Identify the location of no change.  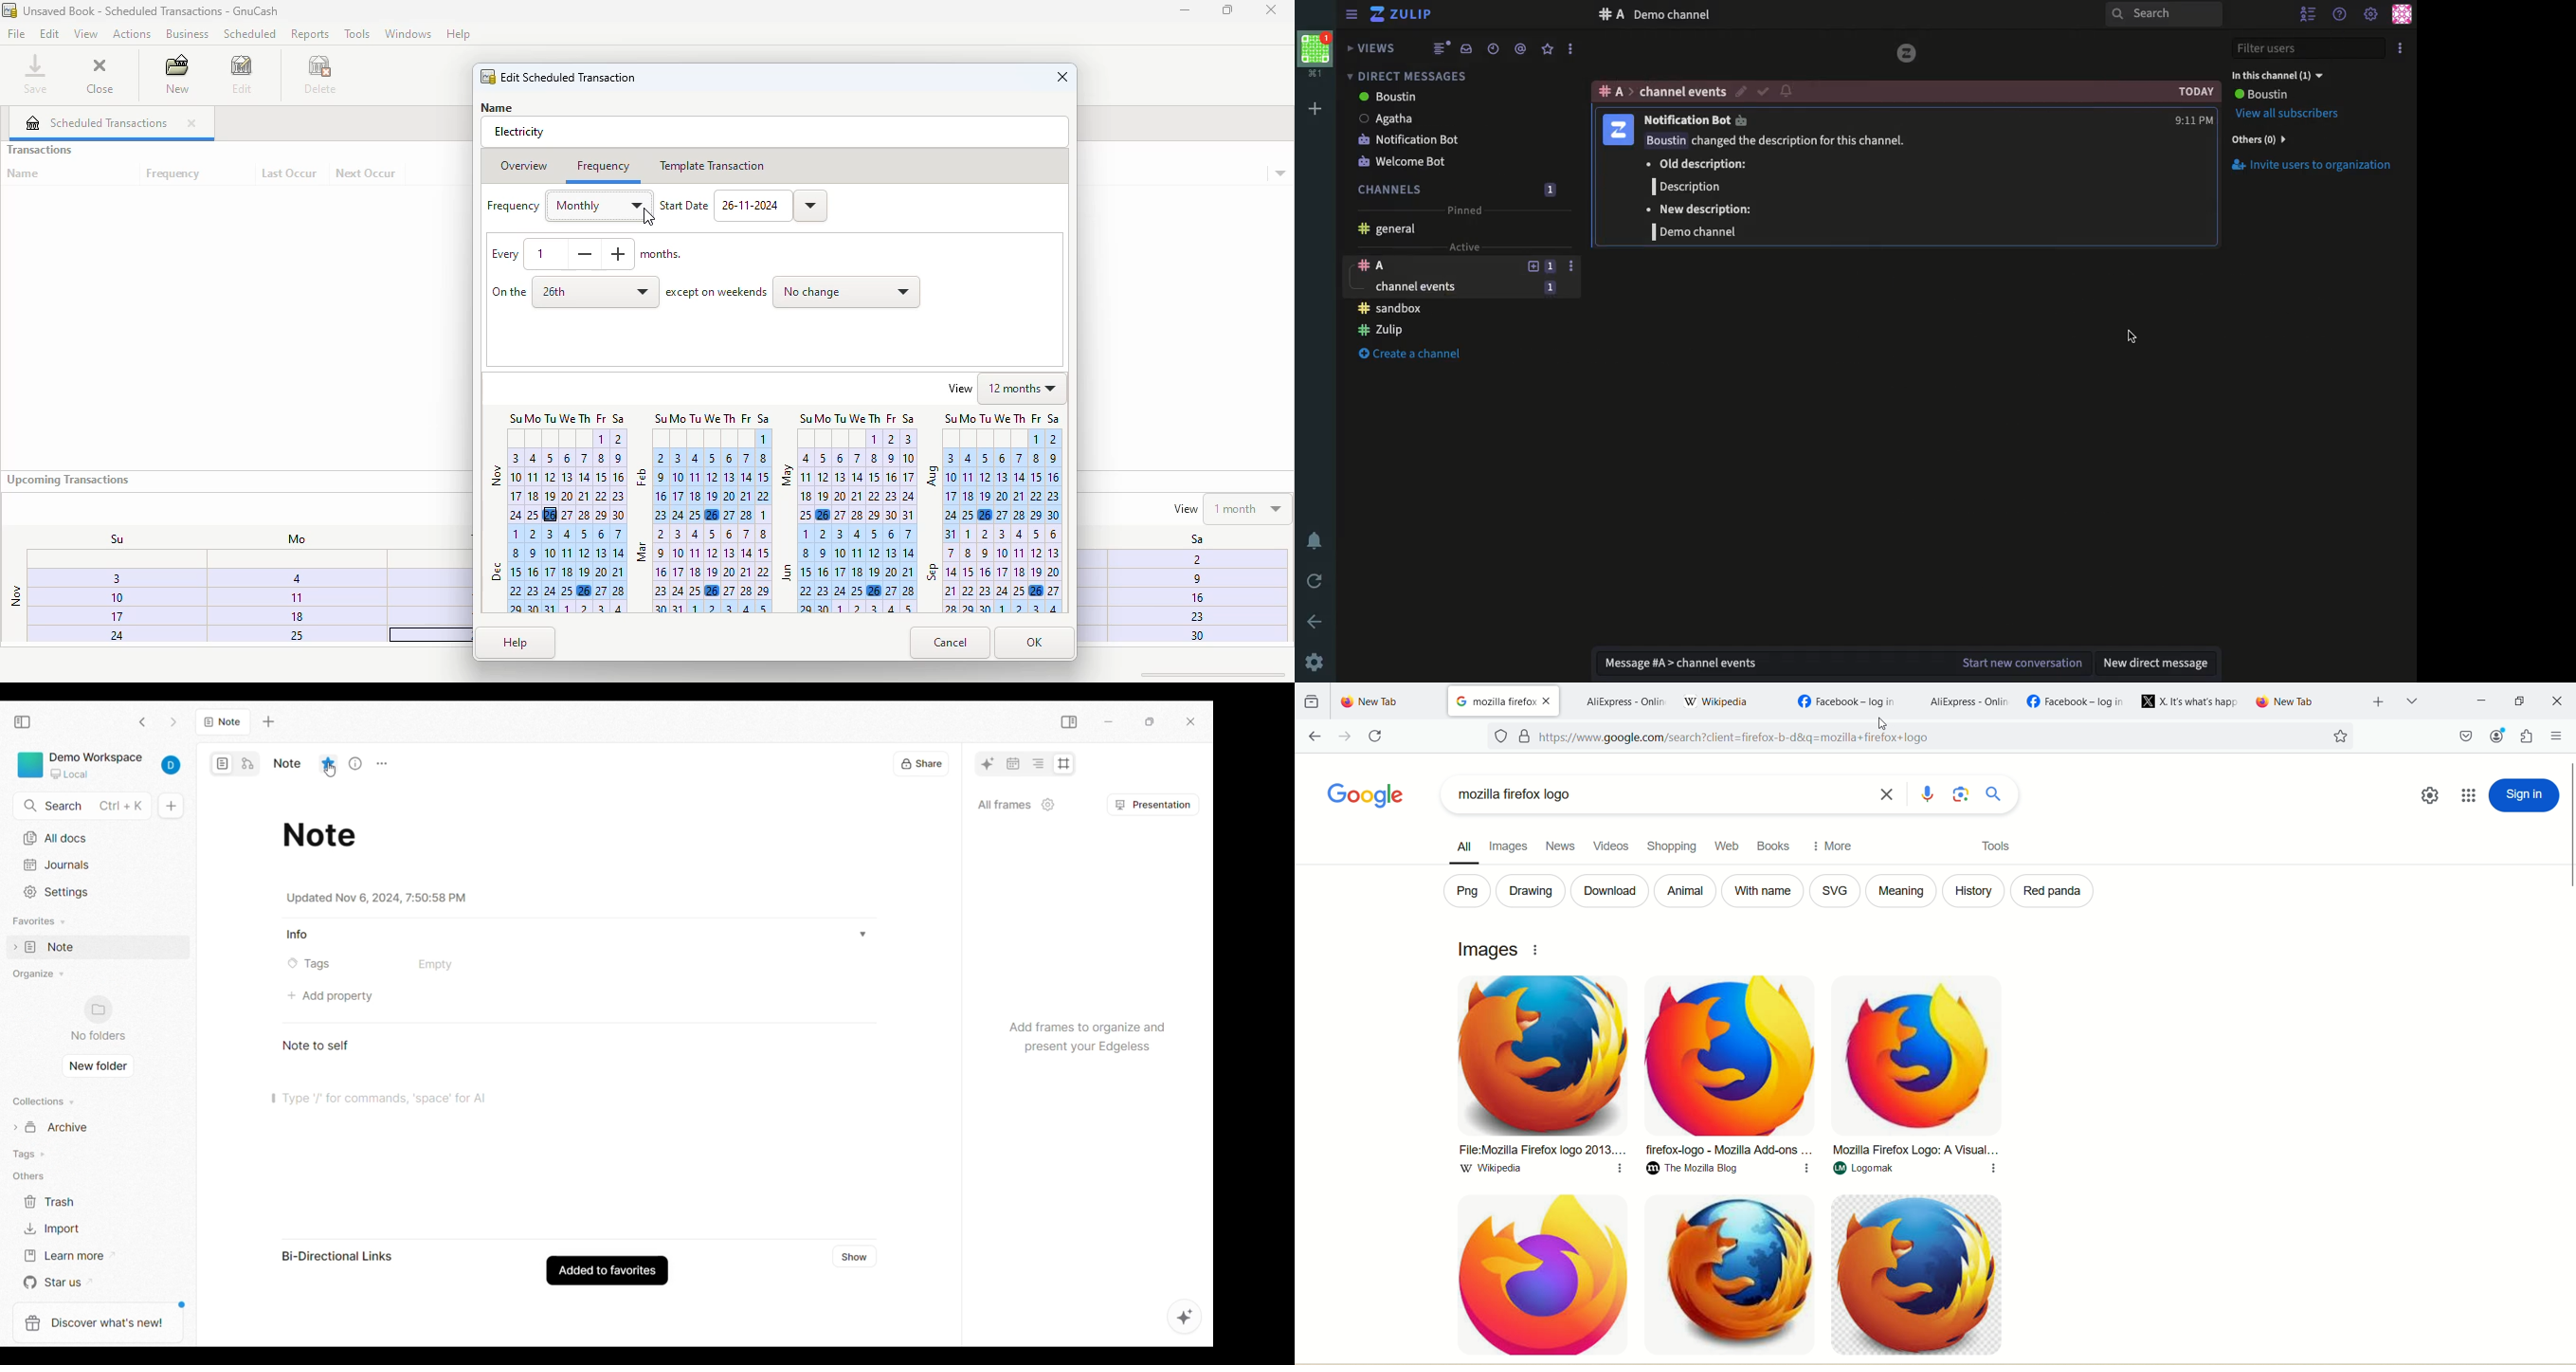
(847, 293).